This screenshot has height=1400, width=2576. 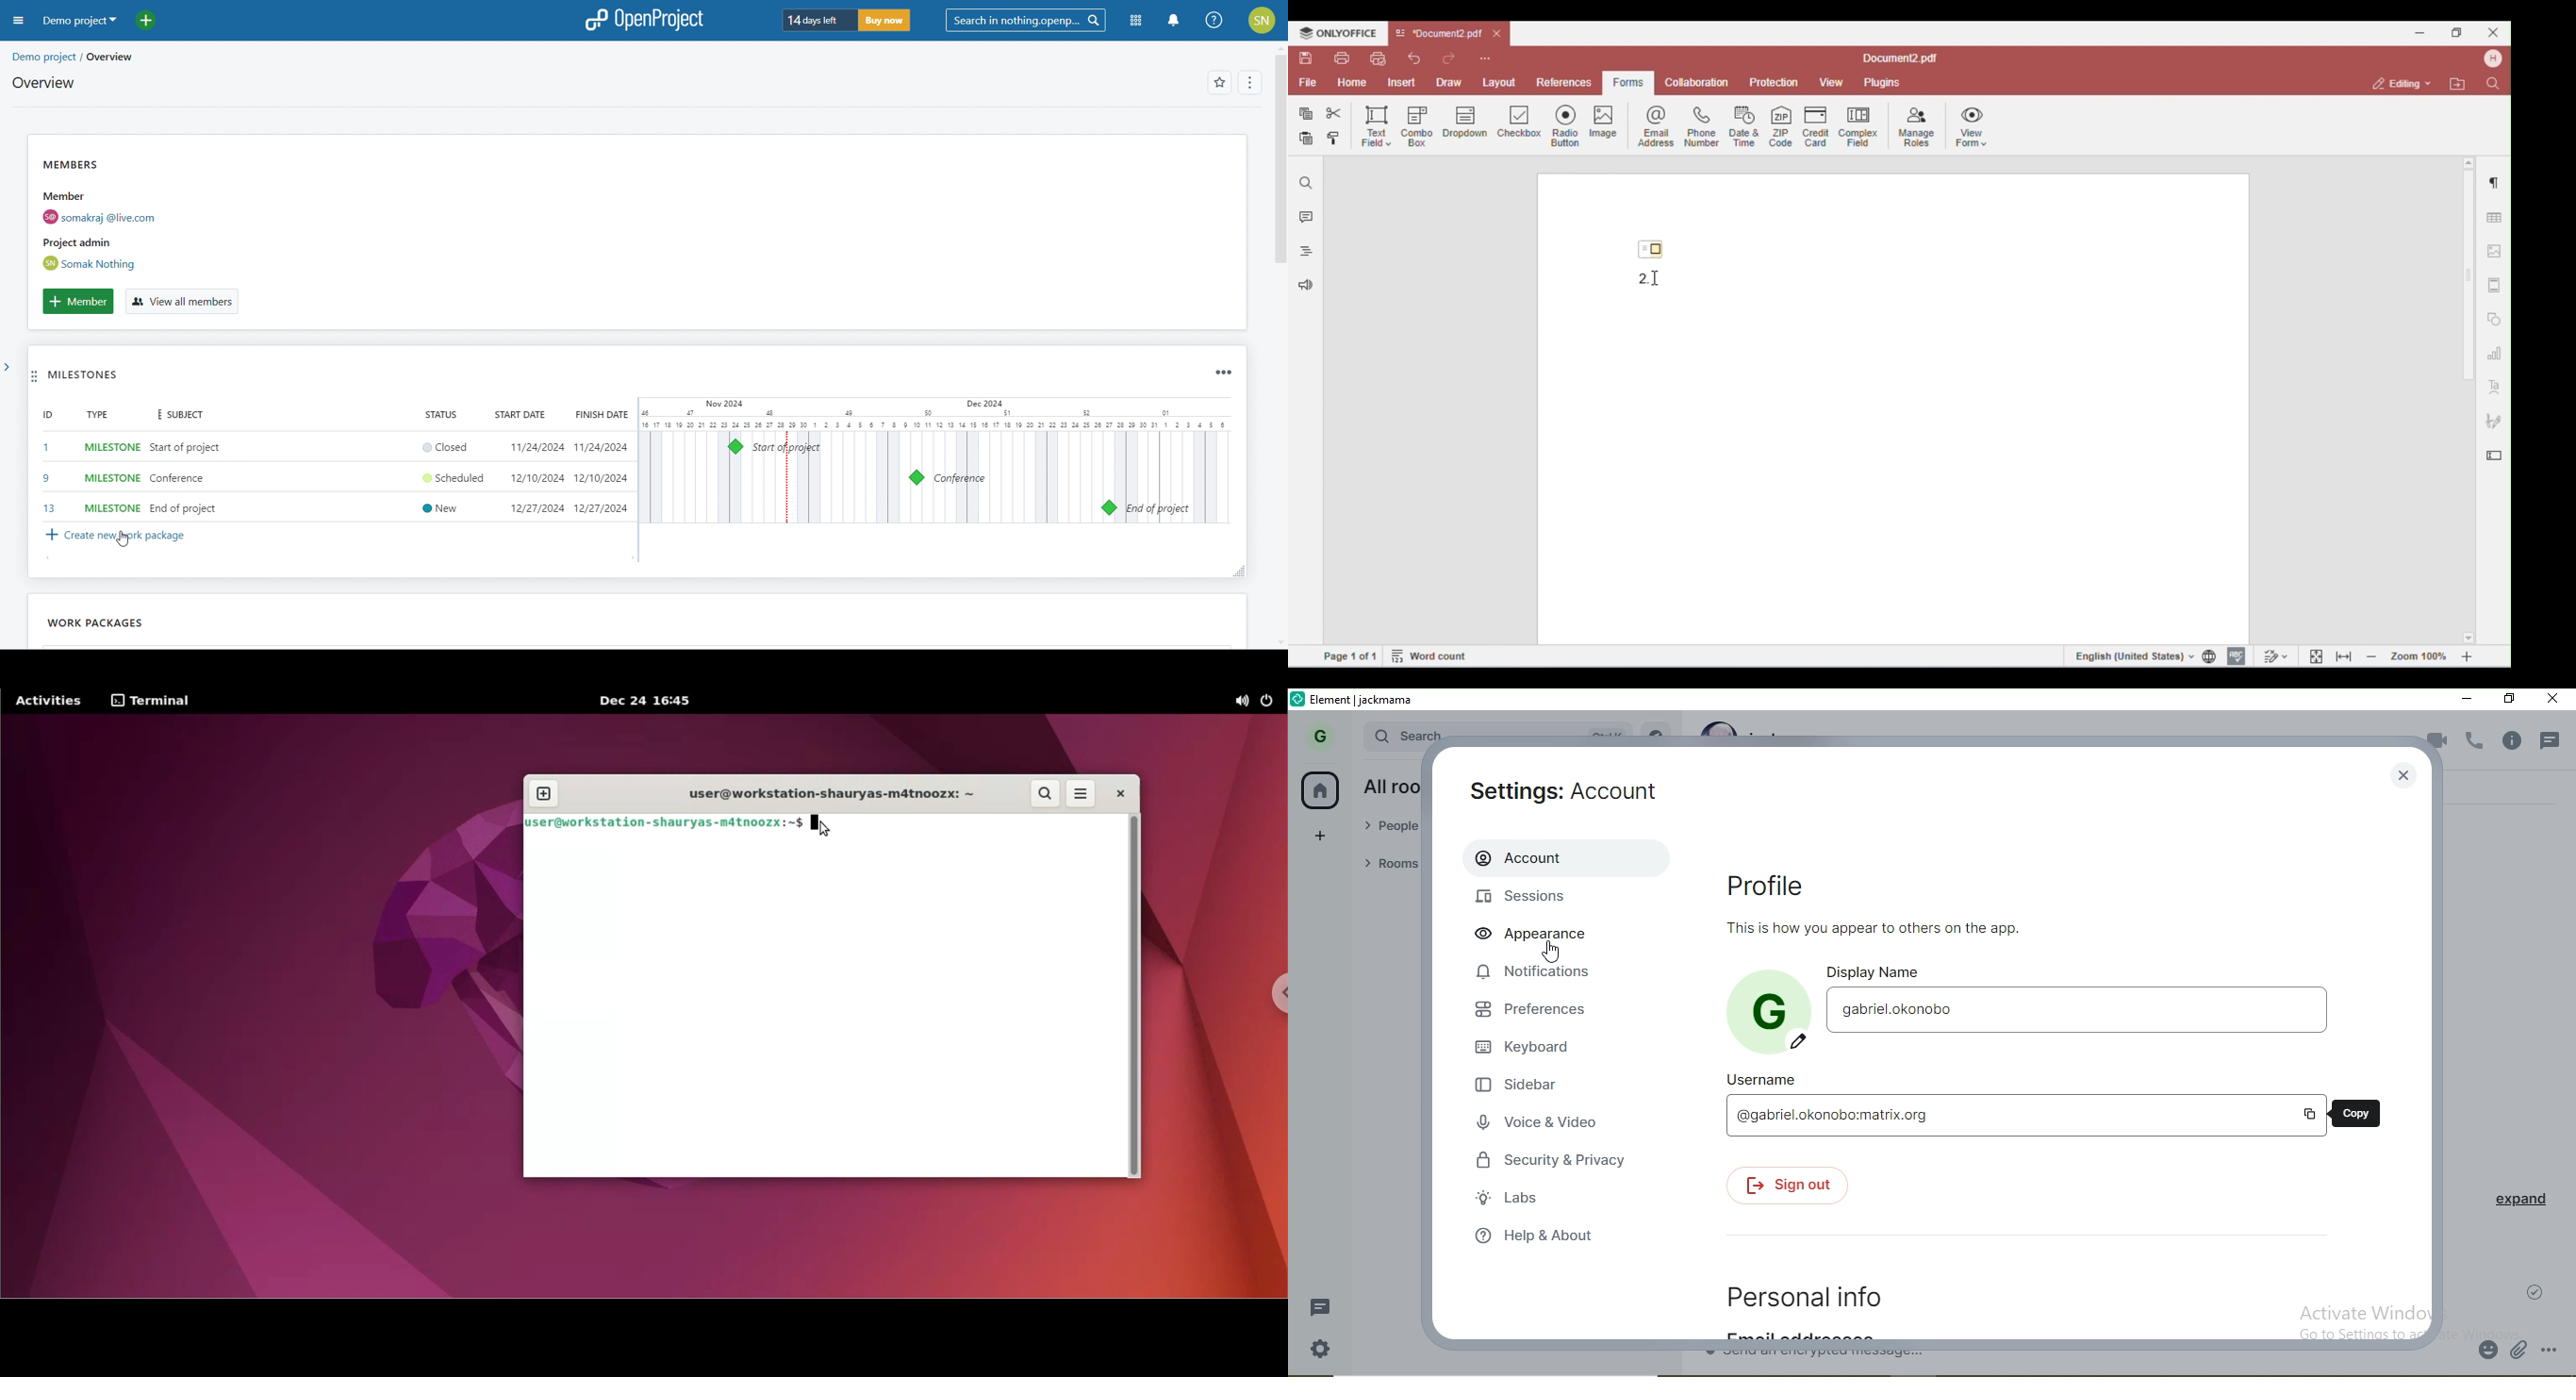 What do you see at coordinates (1545, 1009) in the screenshot?
I see `preferences` at bounding box center [1545, 1009].